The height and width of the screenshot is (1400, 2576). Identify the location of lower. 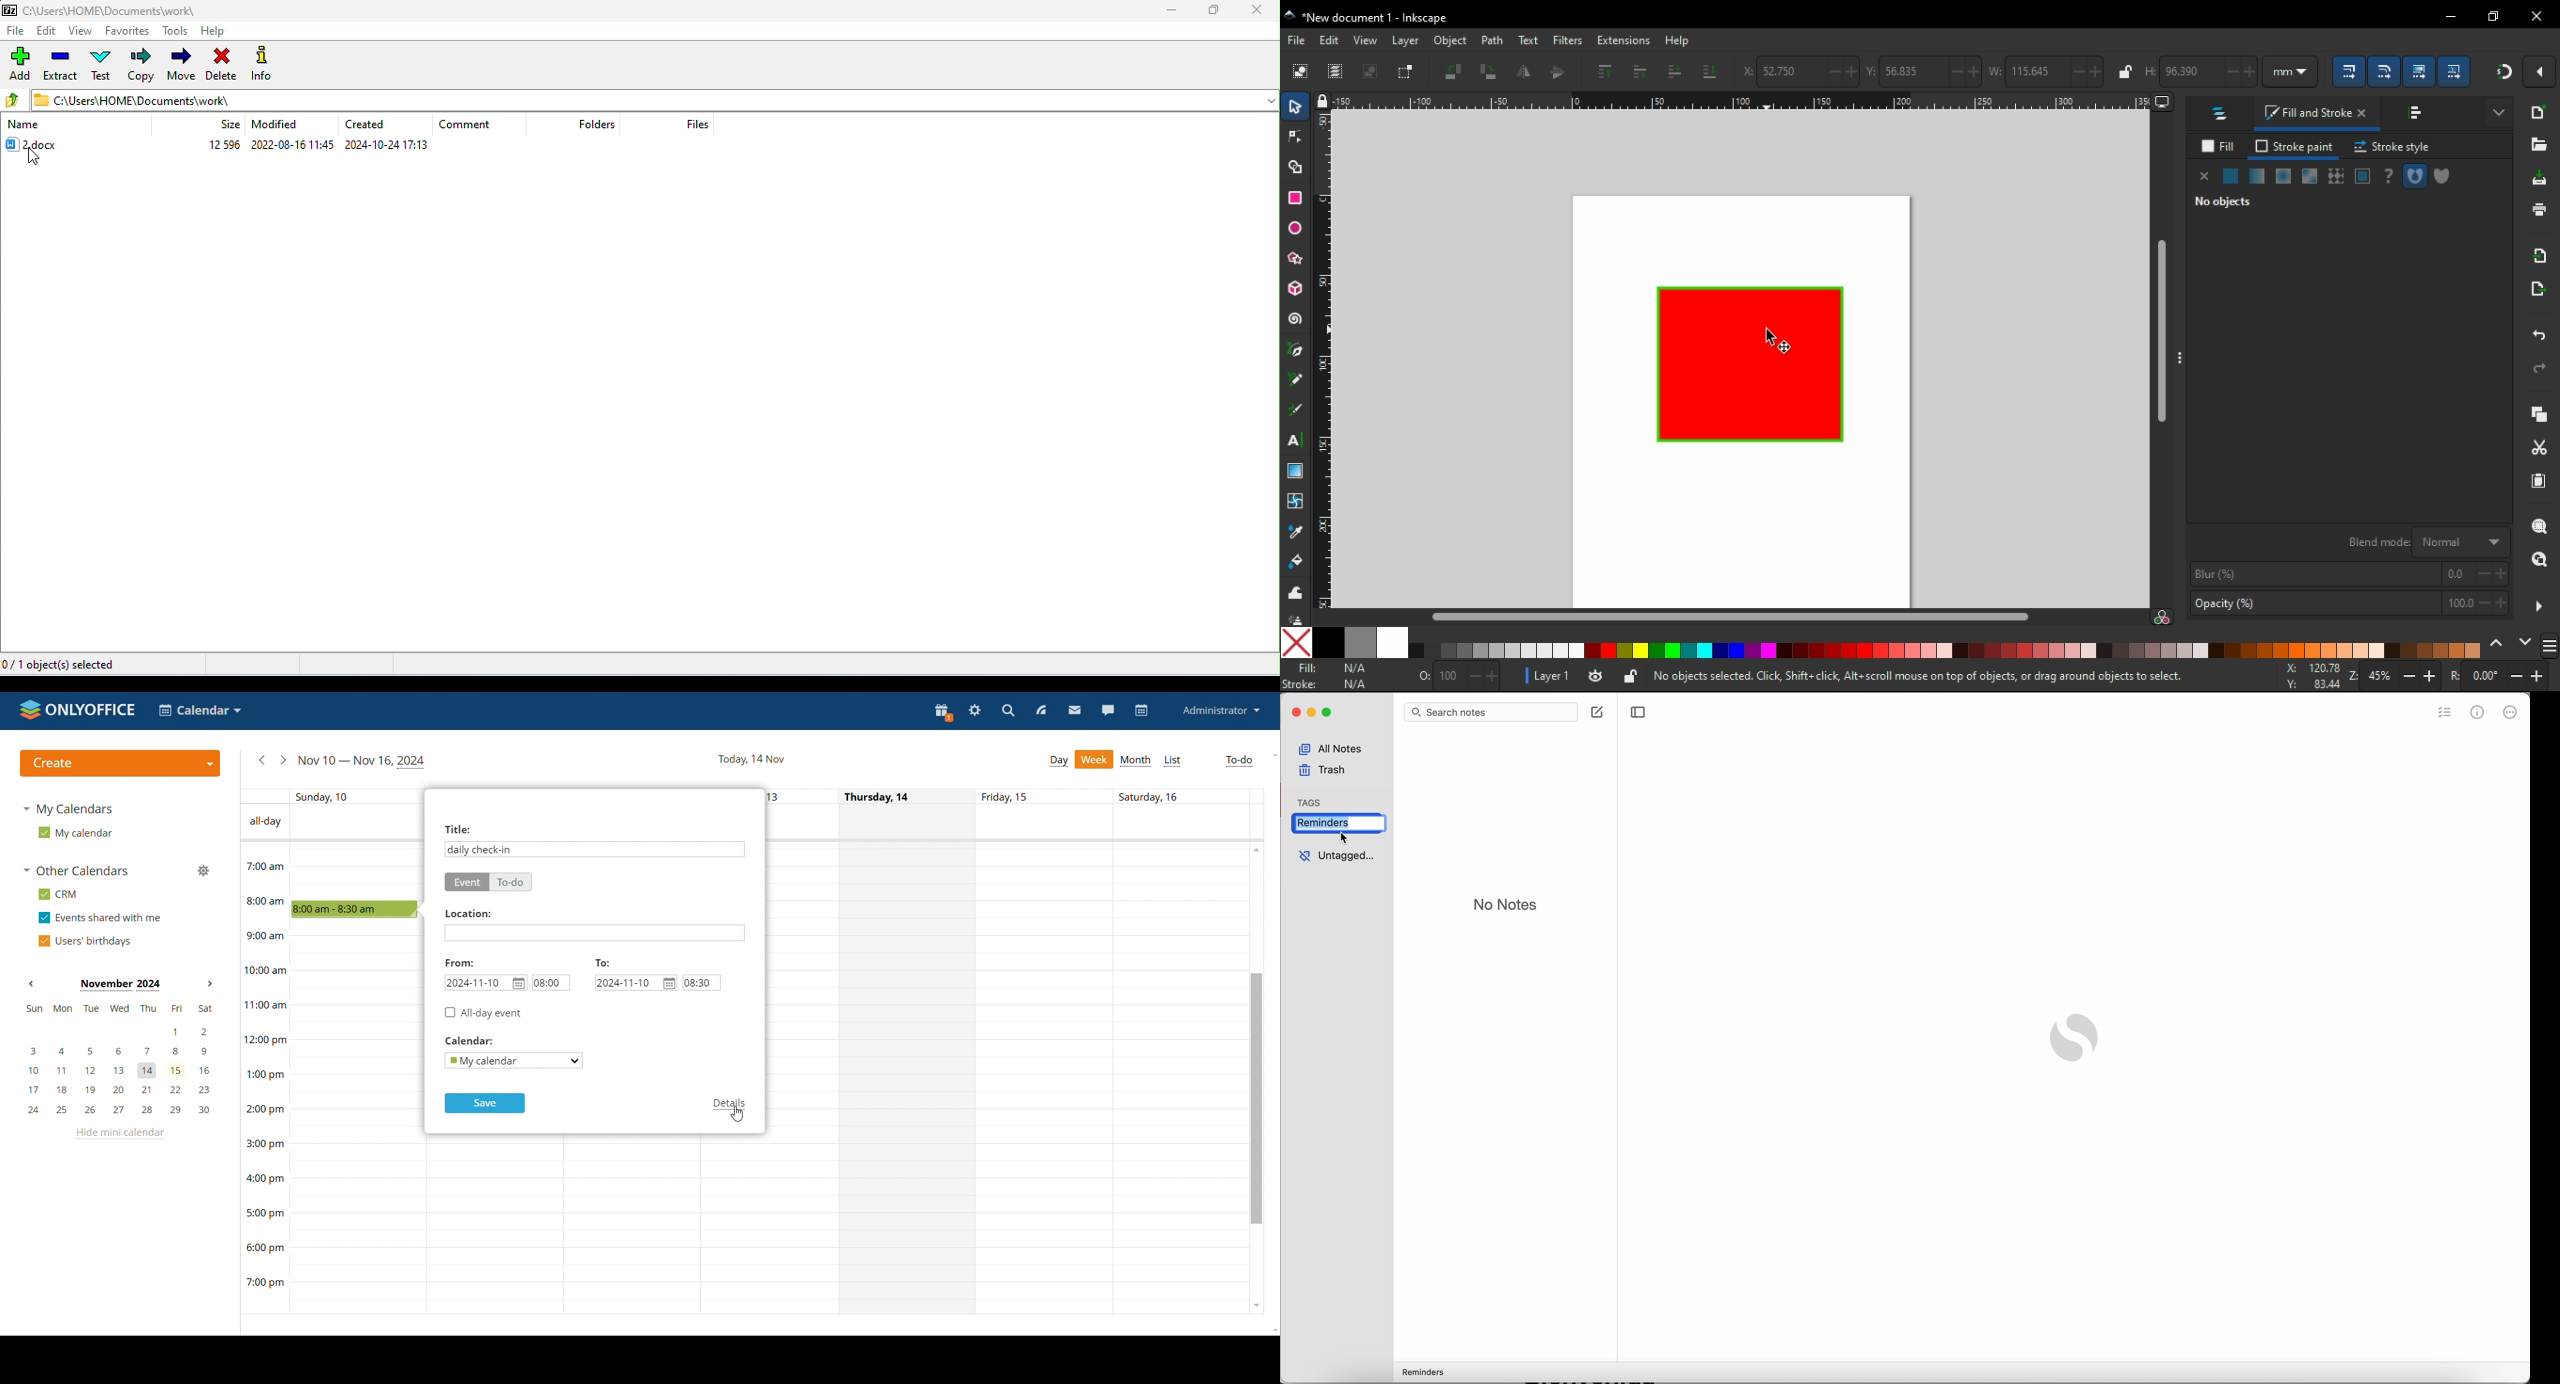
(1675, 72).